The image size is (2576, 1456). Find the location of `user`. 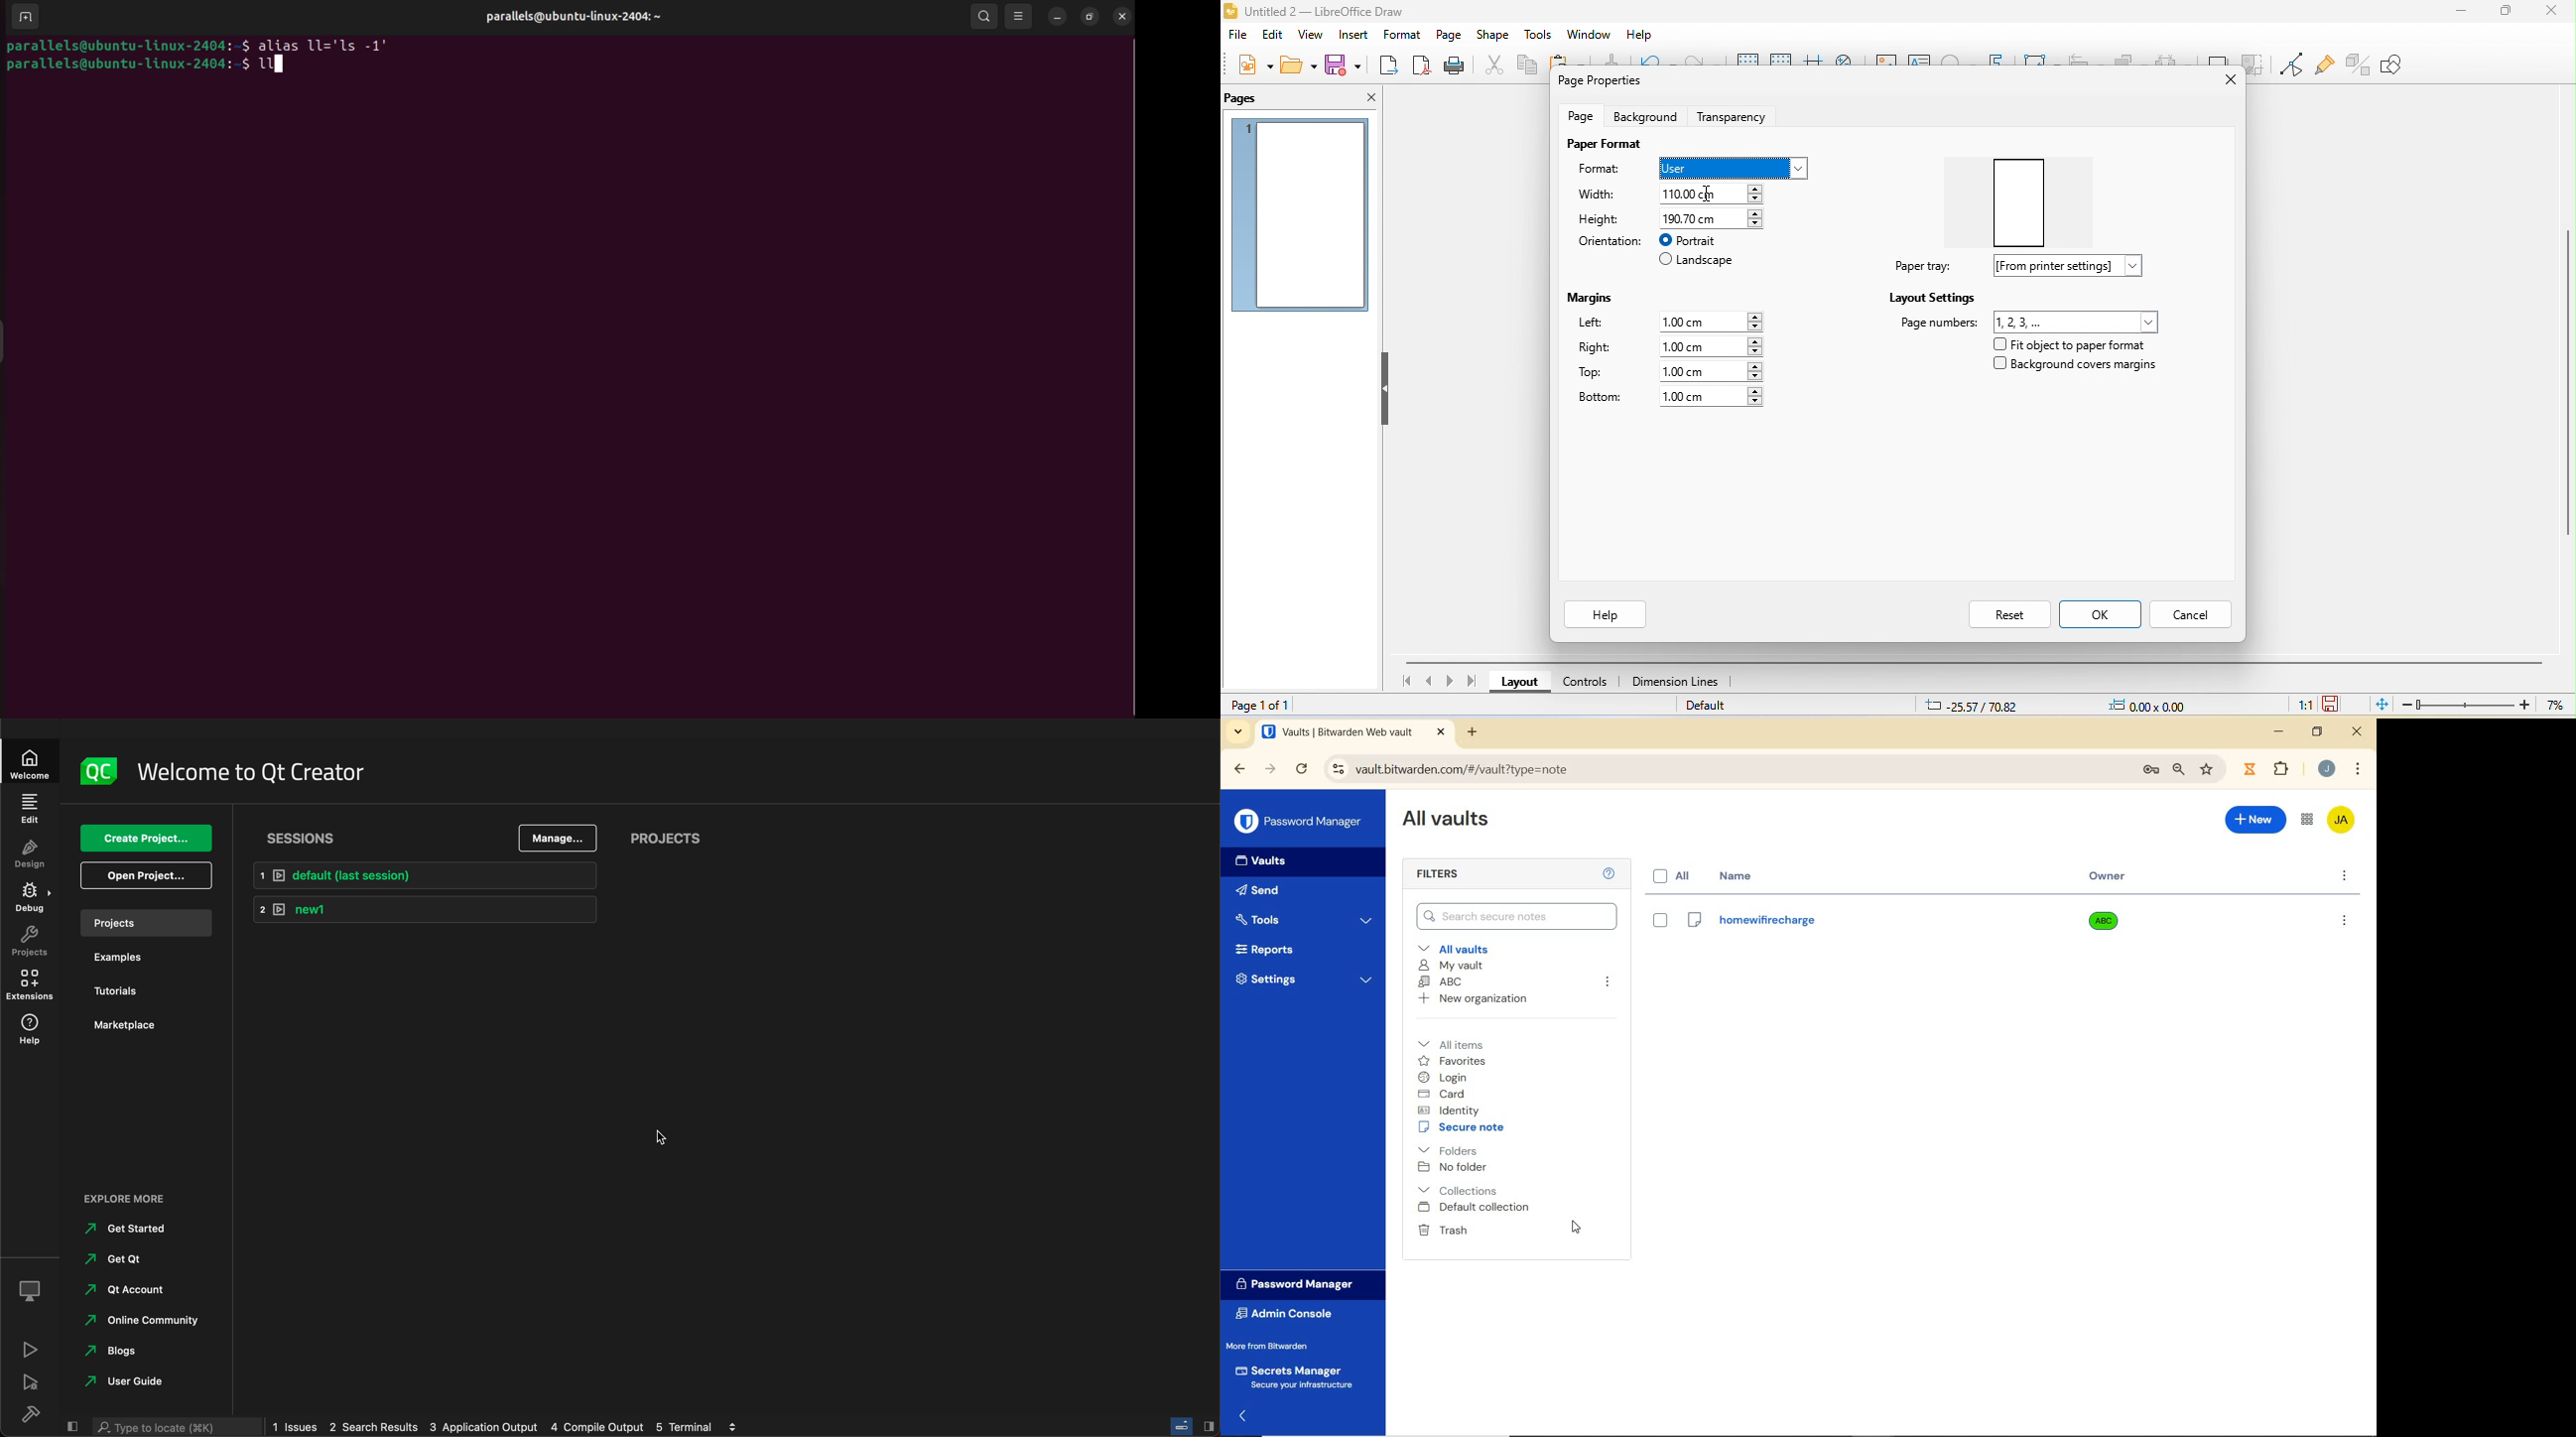

user is located at coordinates (1735, 166).